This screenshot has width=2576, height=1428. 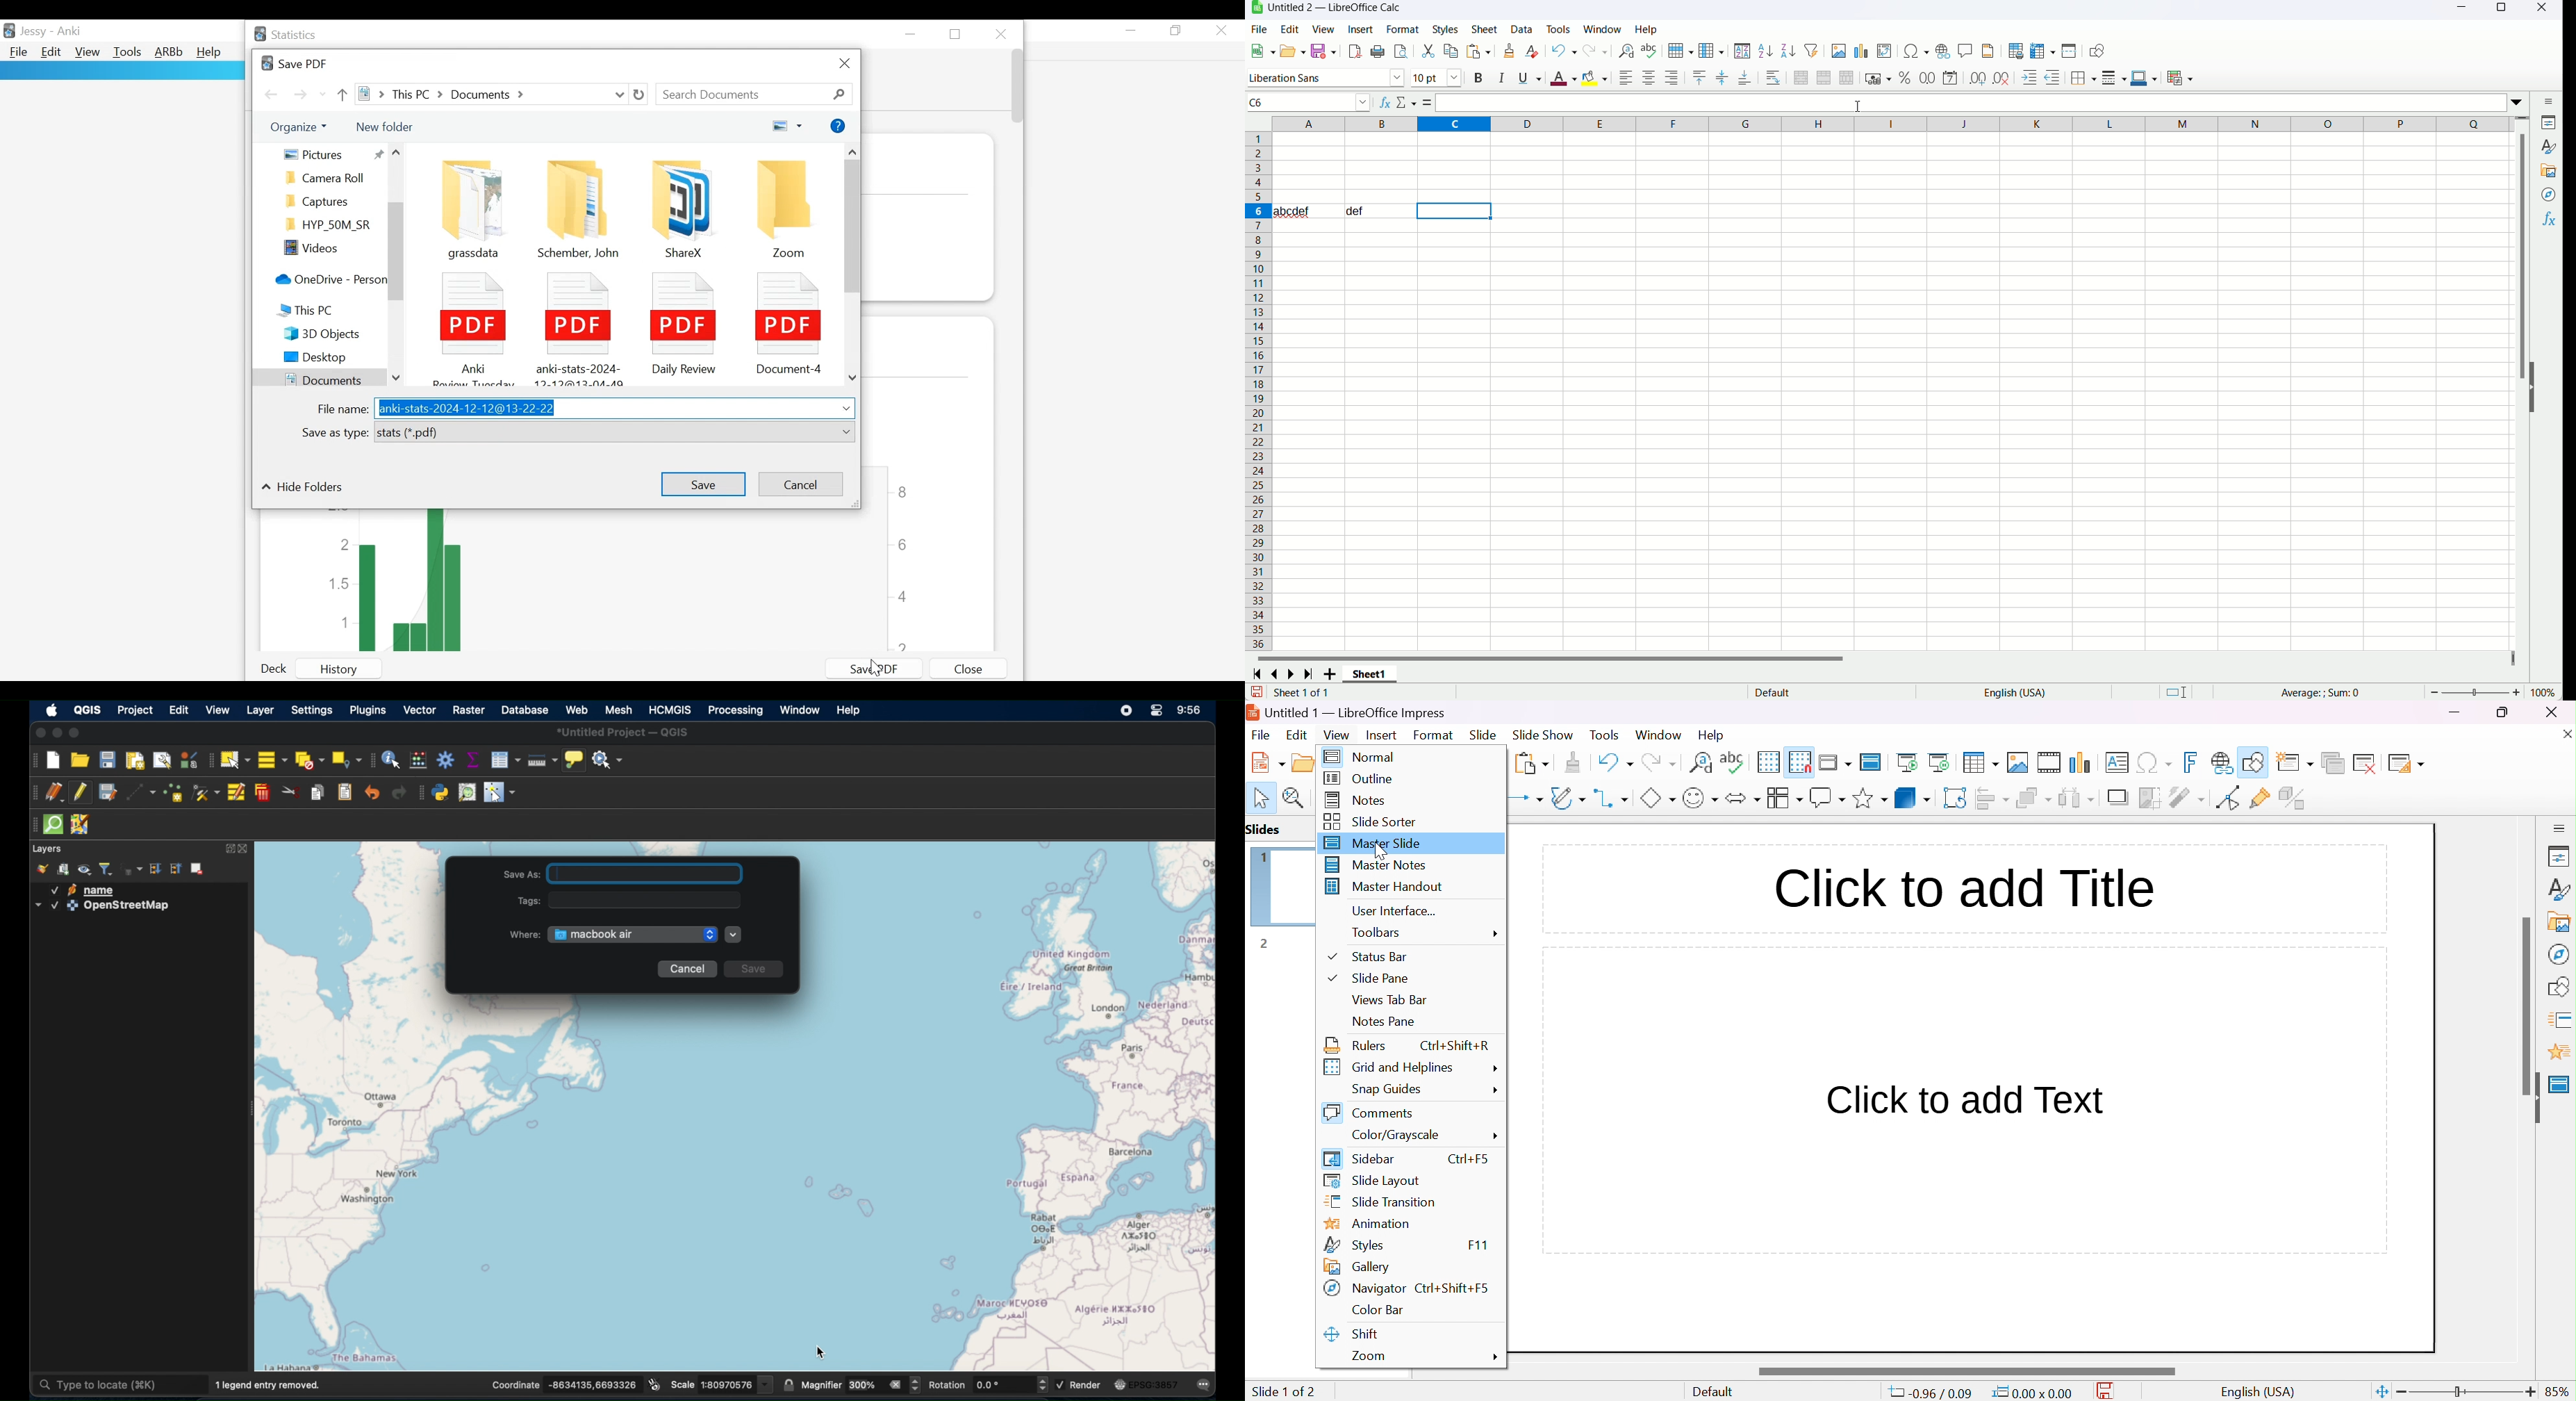 What do you see at coordinates (614, 433) in the screenshot?
I see `Select type` at bounding box center [614, 433].